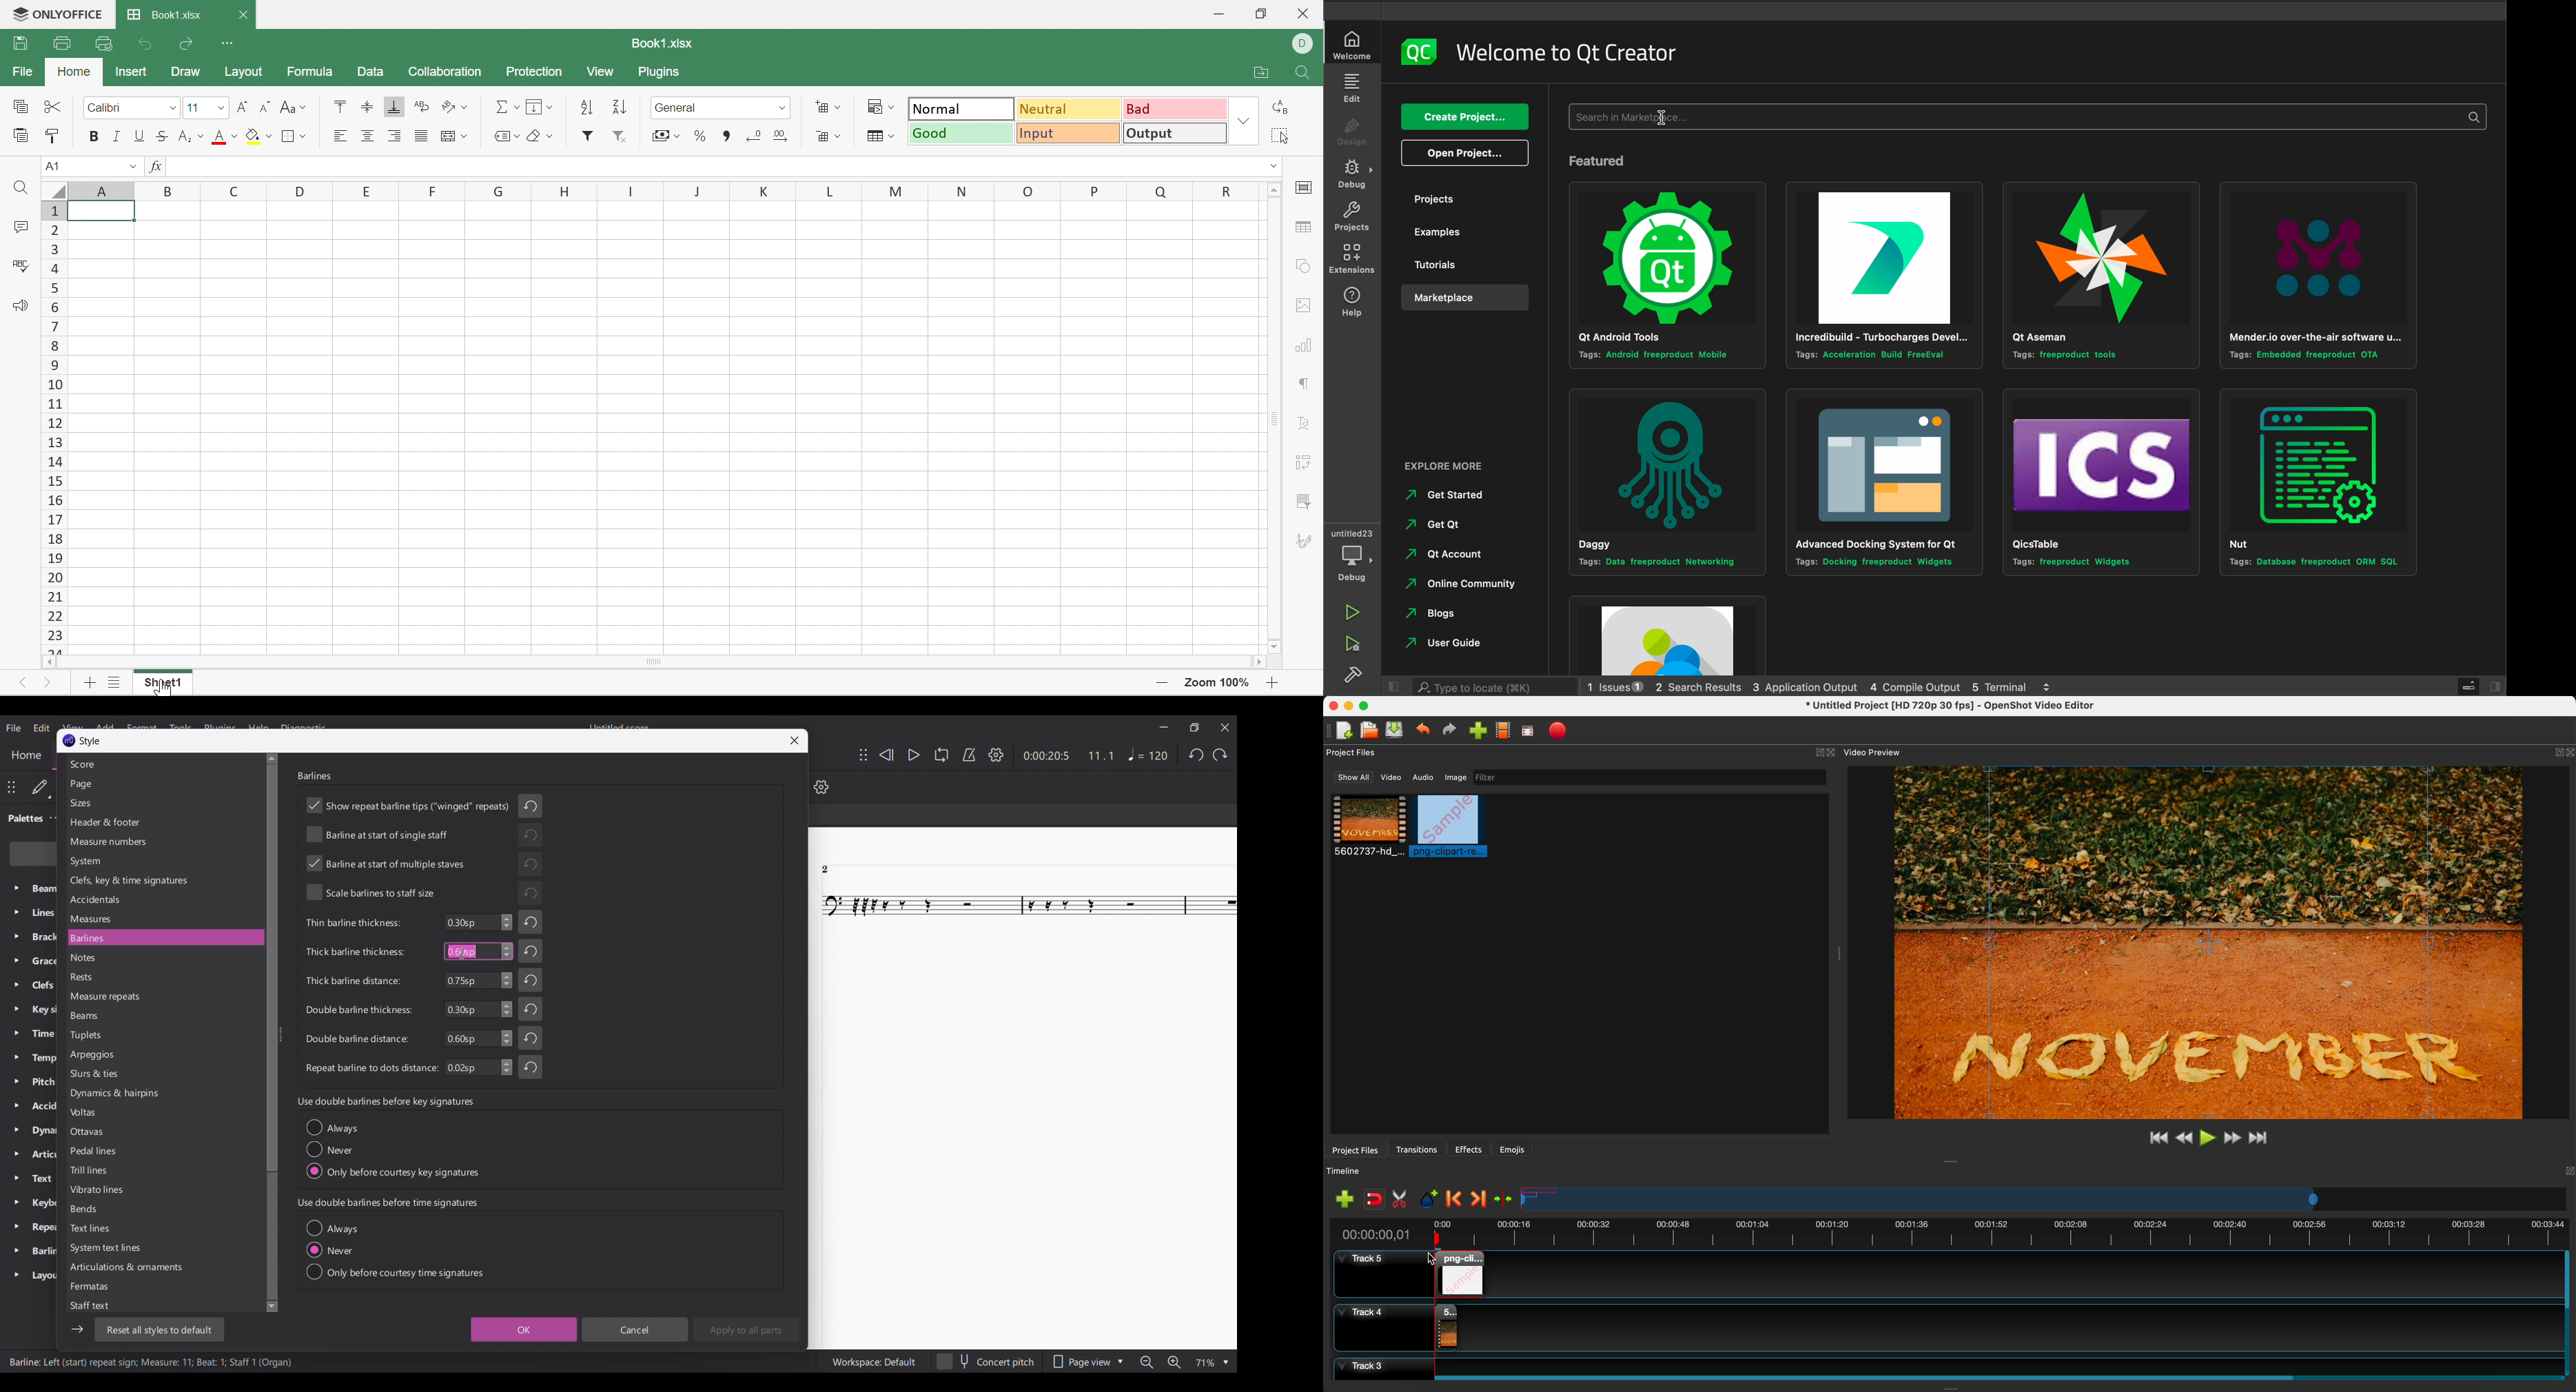 Image resolution: width=2576 pixels, height=1400 pixels. What do you see at coordinates (138, 139) in the screenshot?
I see `Underline` at bounding box center [138, 139].